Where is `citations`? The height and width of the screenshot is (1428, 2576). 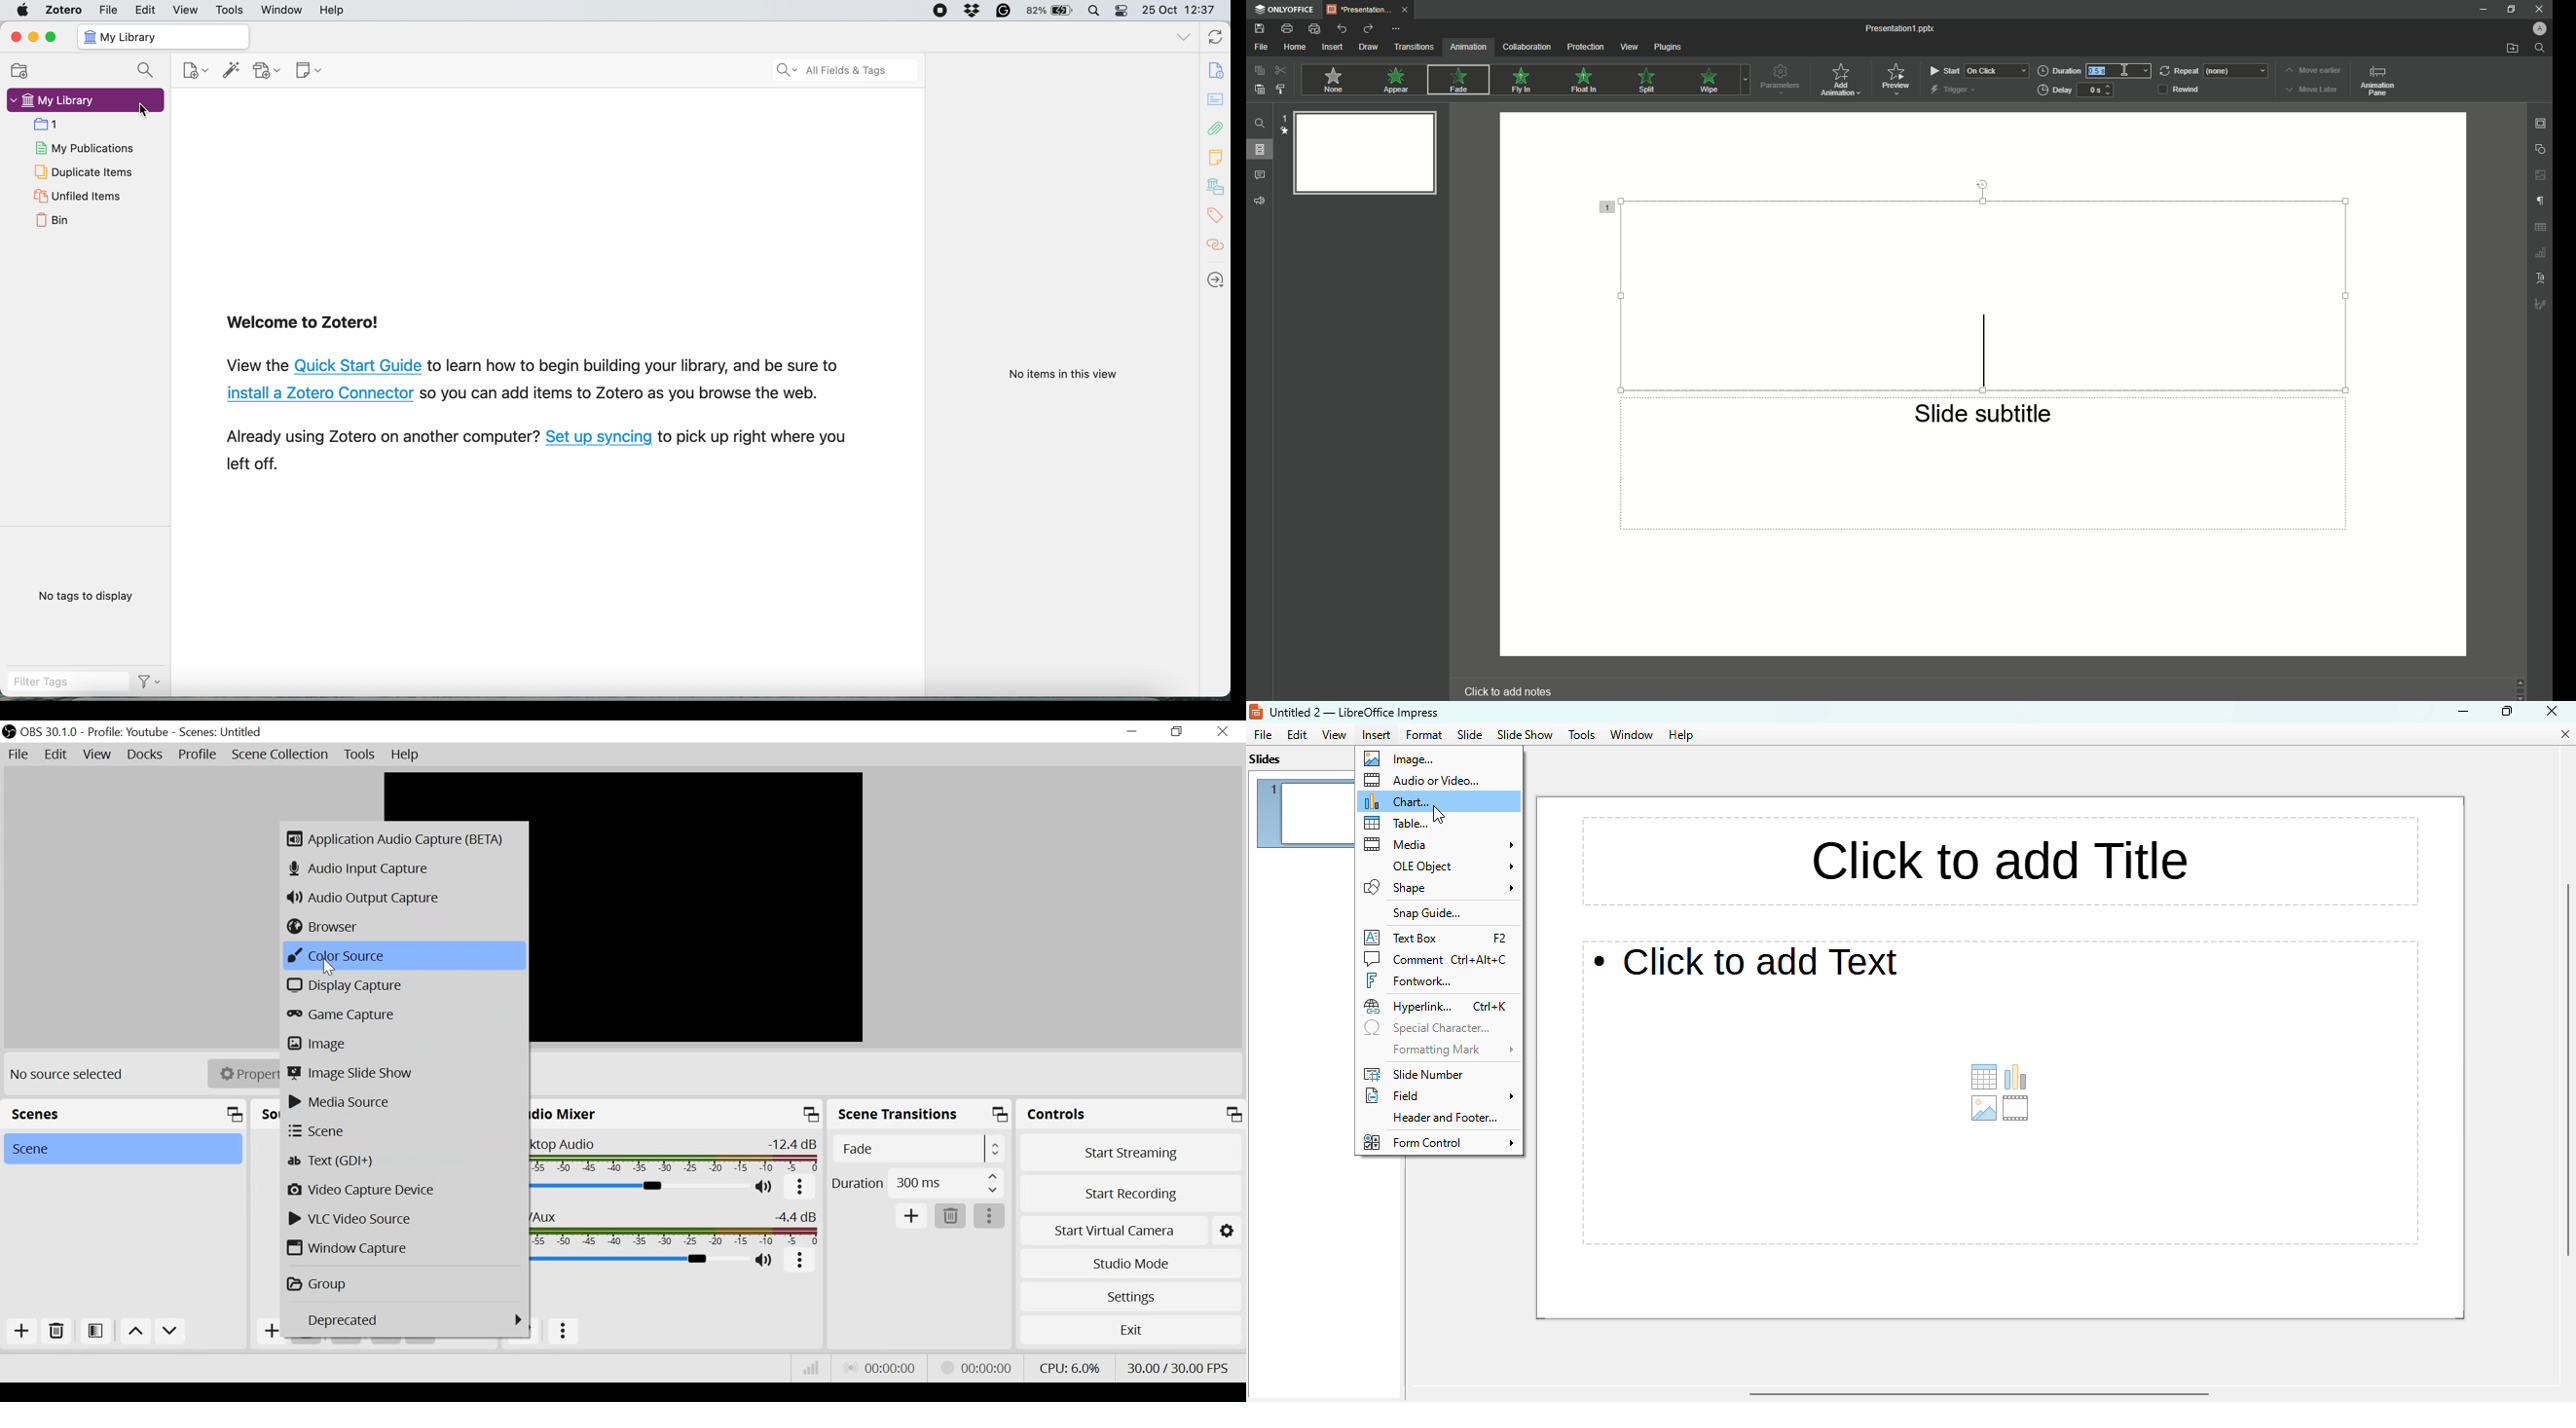 citations is located at coordinates (1218, 247).